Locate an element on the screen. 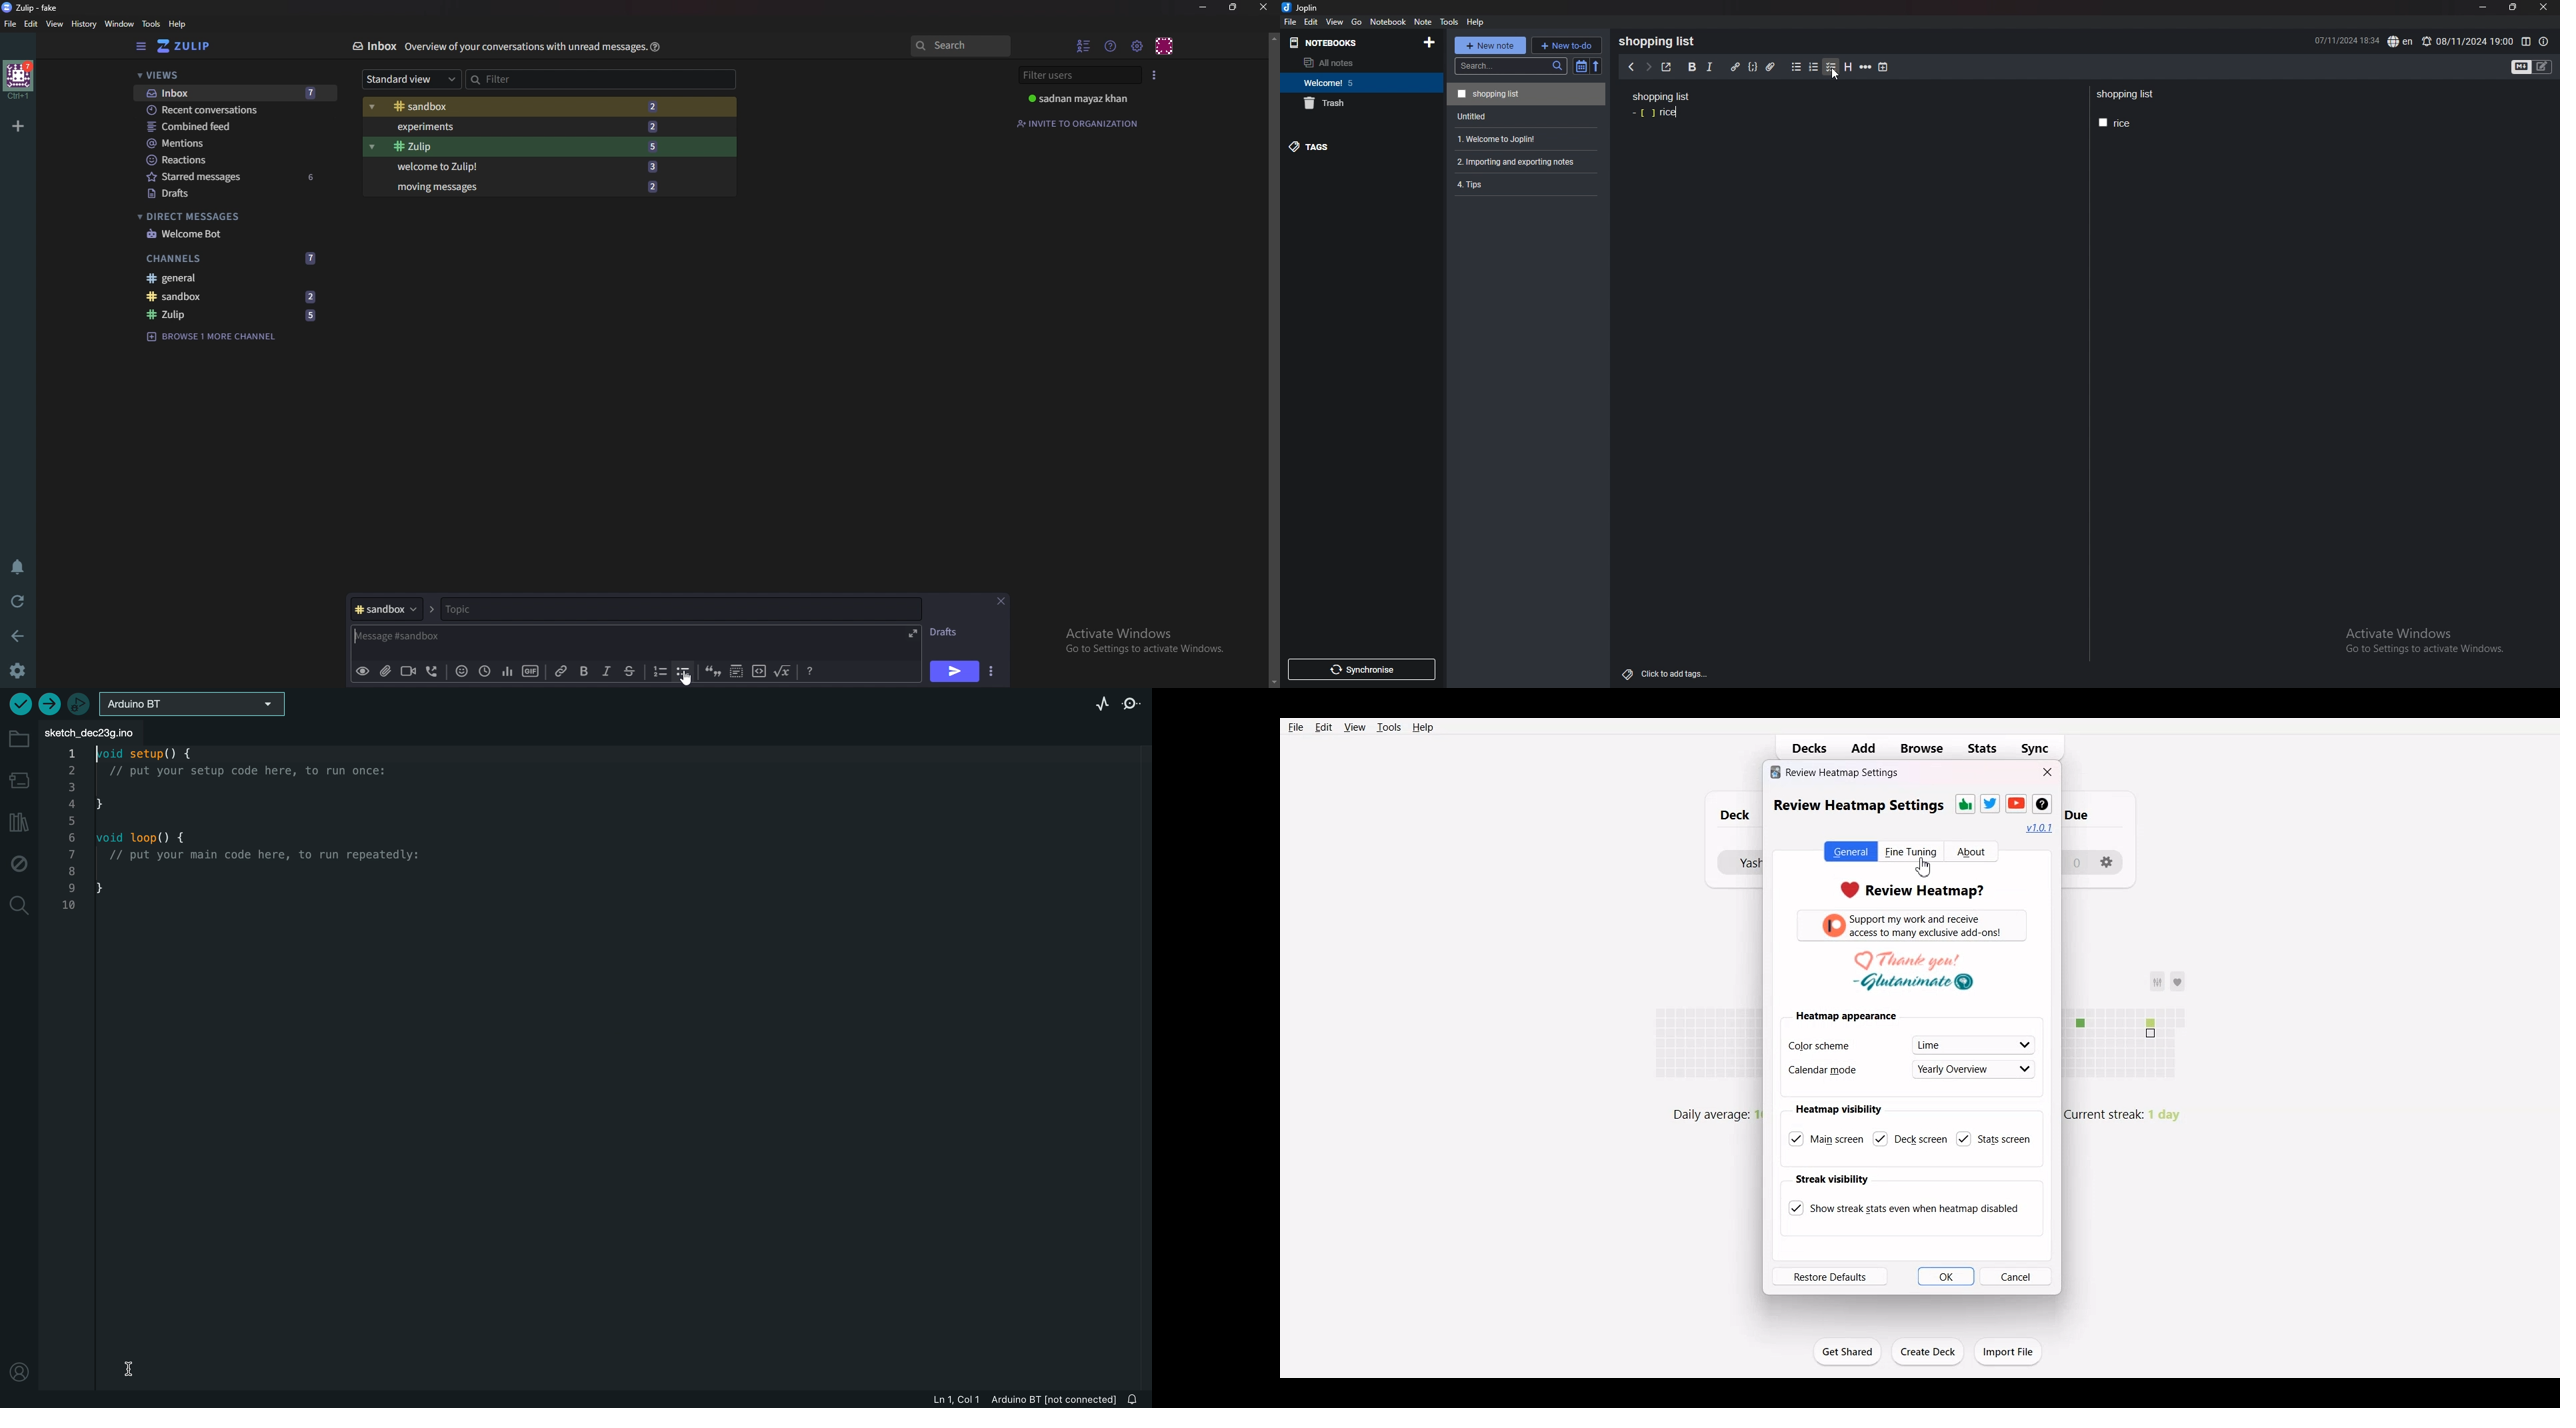  Deck screen is located at coordinates (1907, 1138).